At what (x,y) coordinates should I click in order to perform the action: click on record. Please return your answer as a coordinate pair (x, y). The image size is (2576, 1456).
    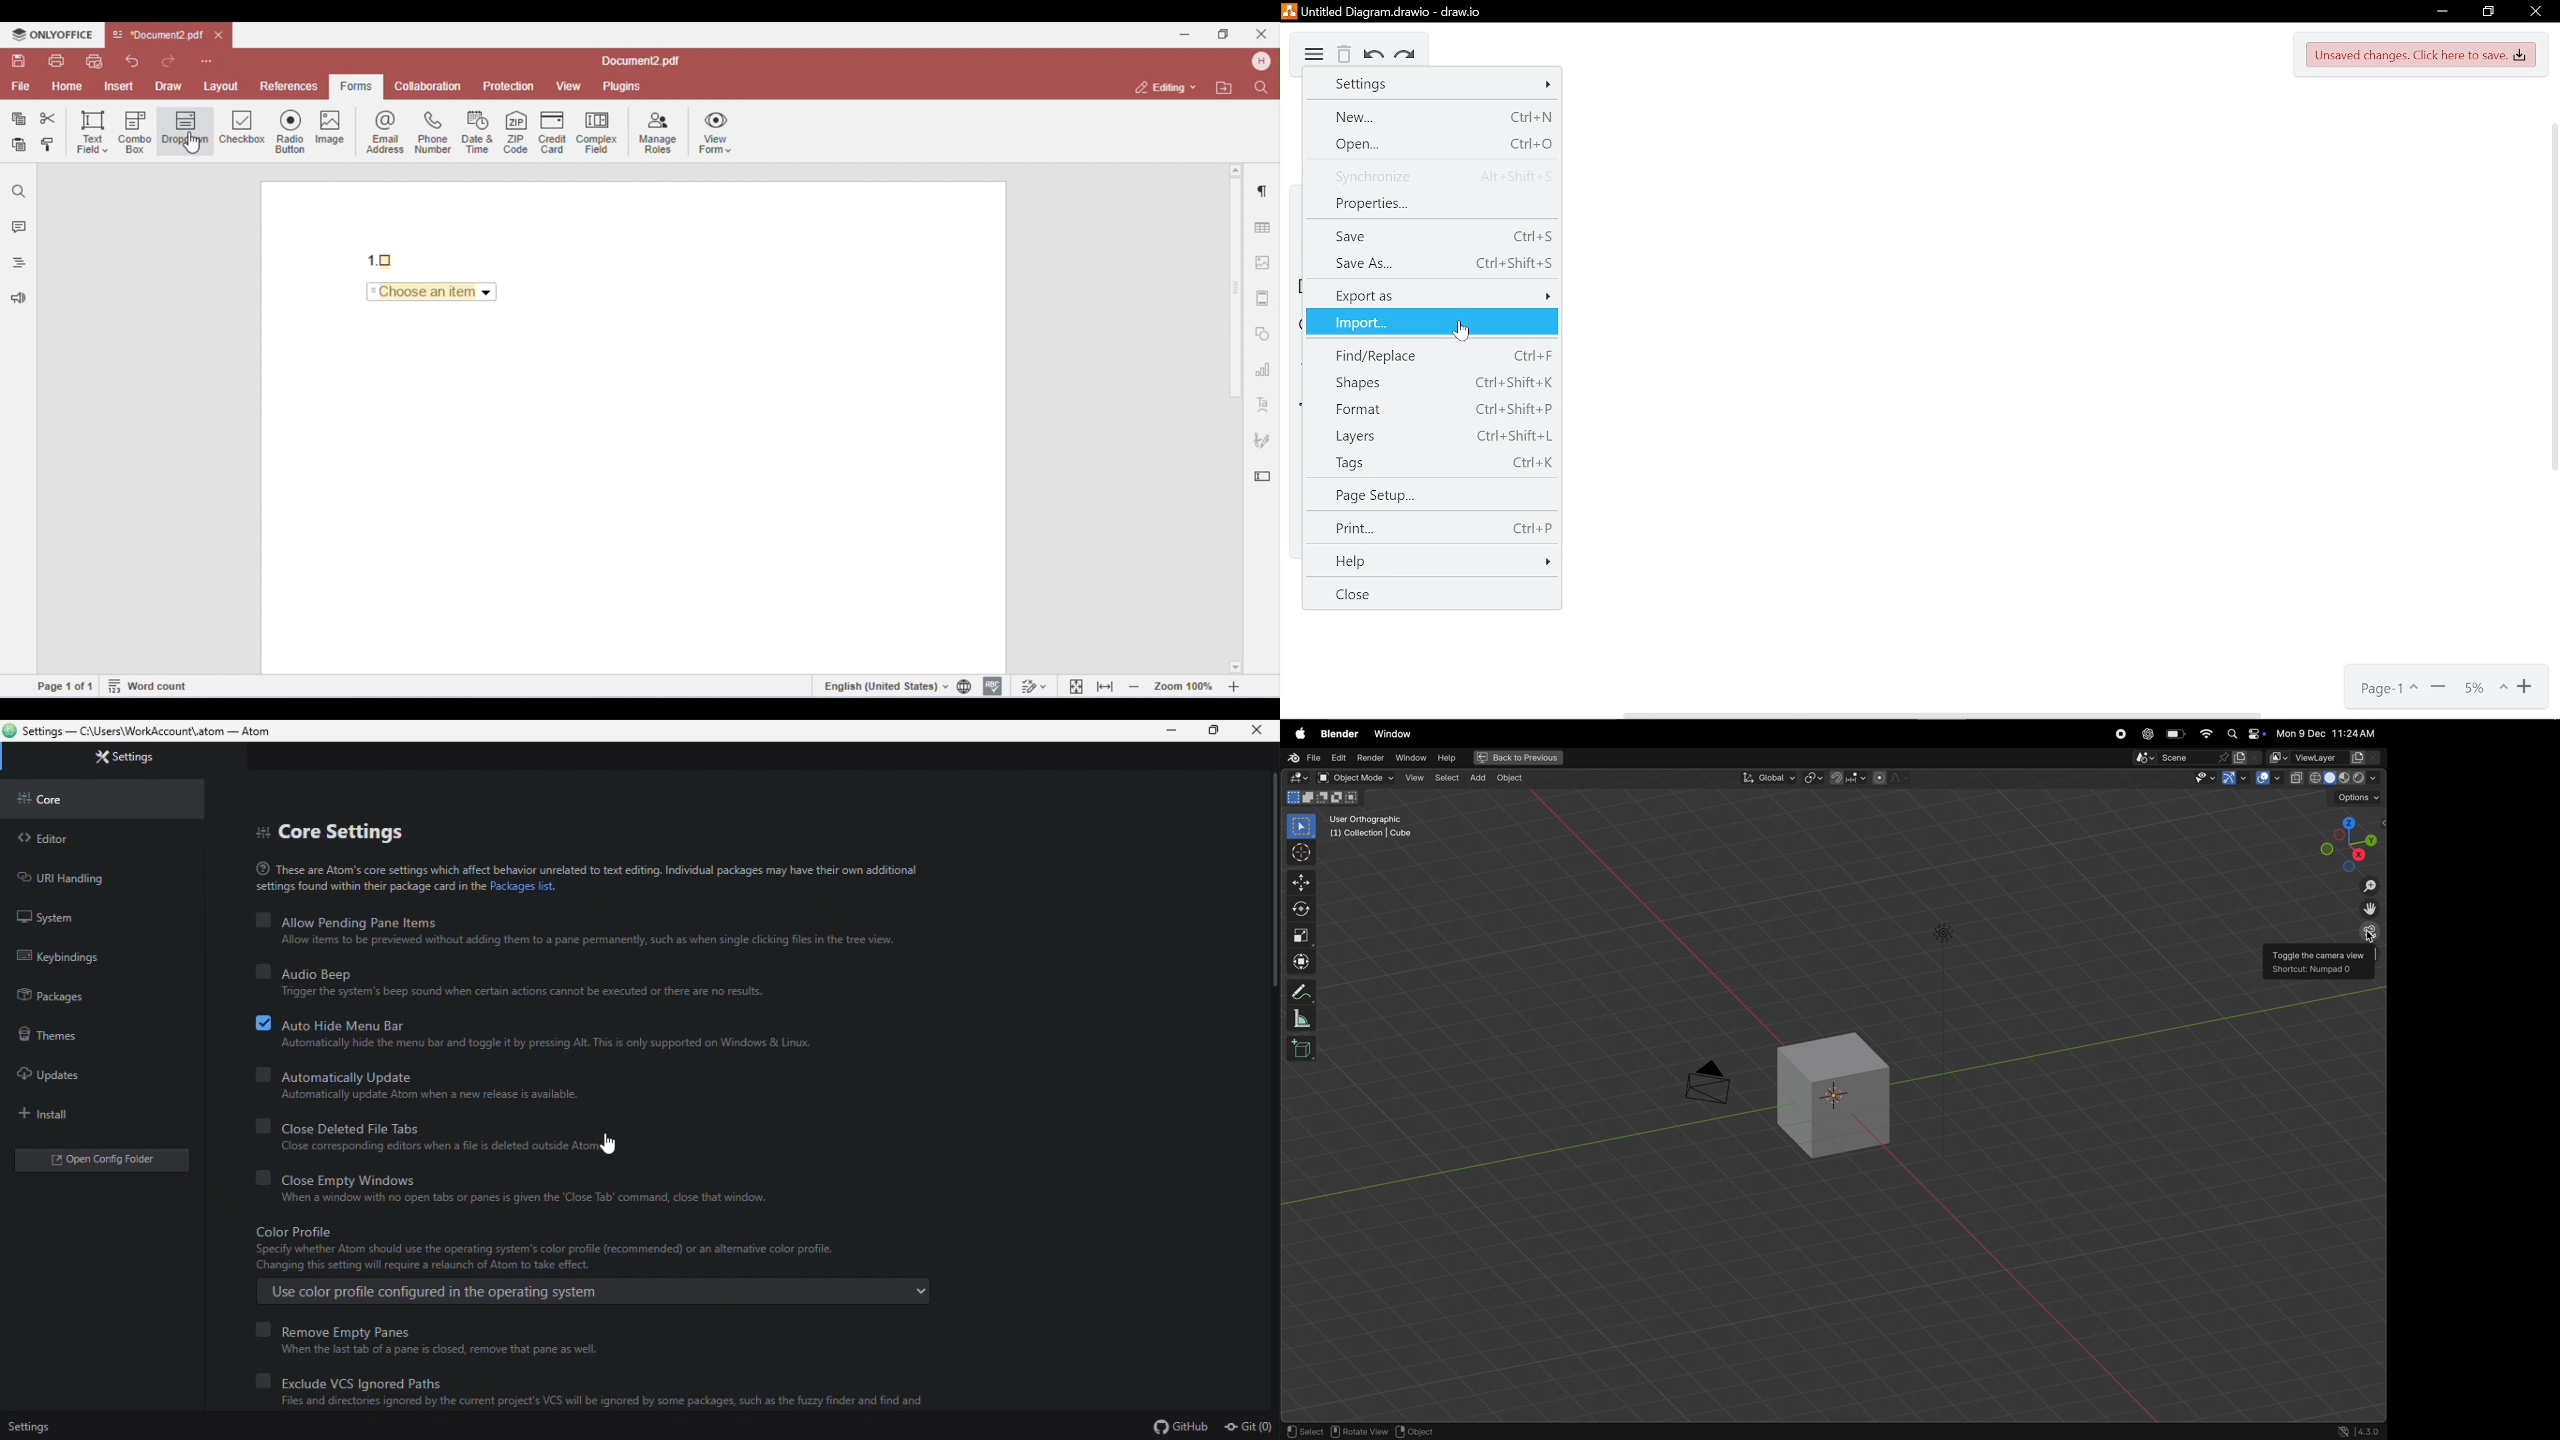
    Looking at the image, I should click on (2117, 734).